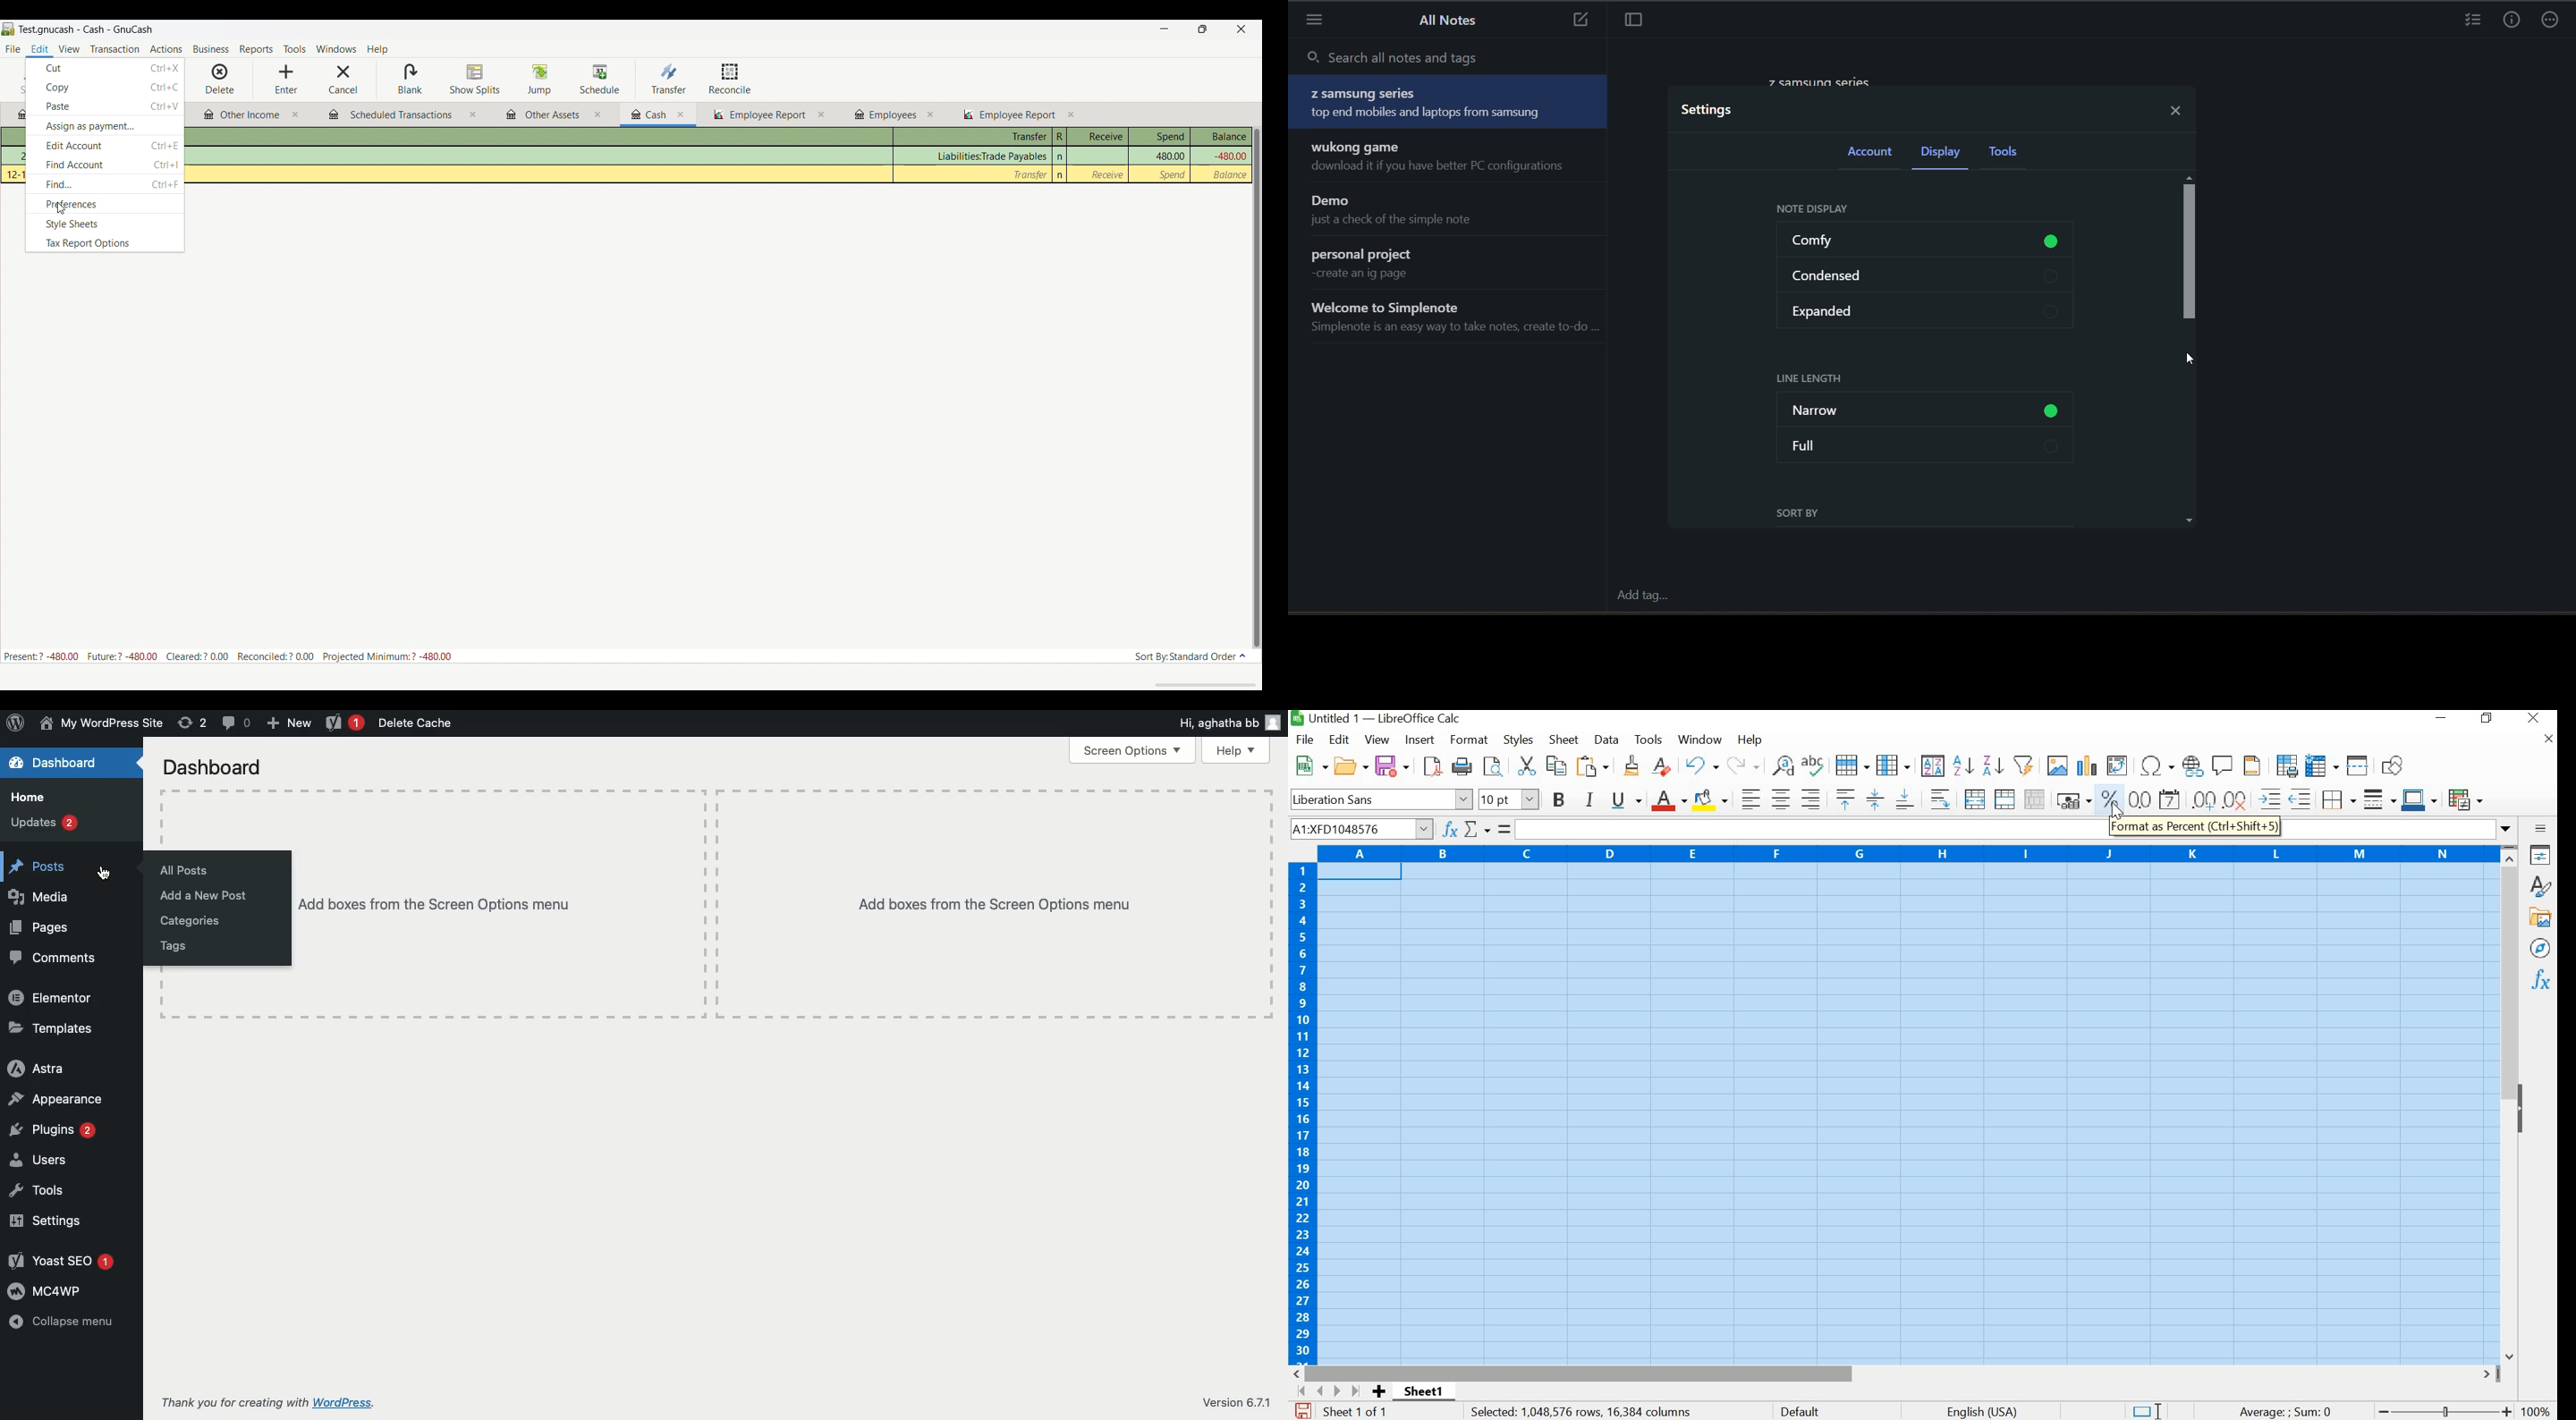 The height and width of the screenshot is (1428, 2576). What do you see at coordinates (1061, 175) in the screenshot?
I see `n` at bounding box center [1061, 175].